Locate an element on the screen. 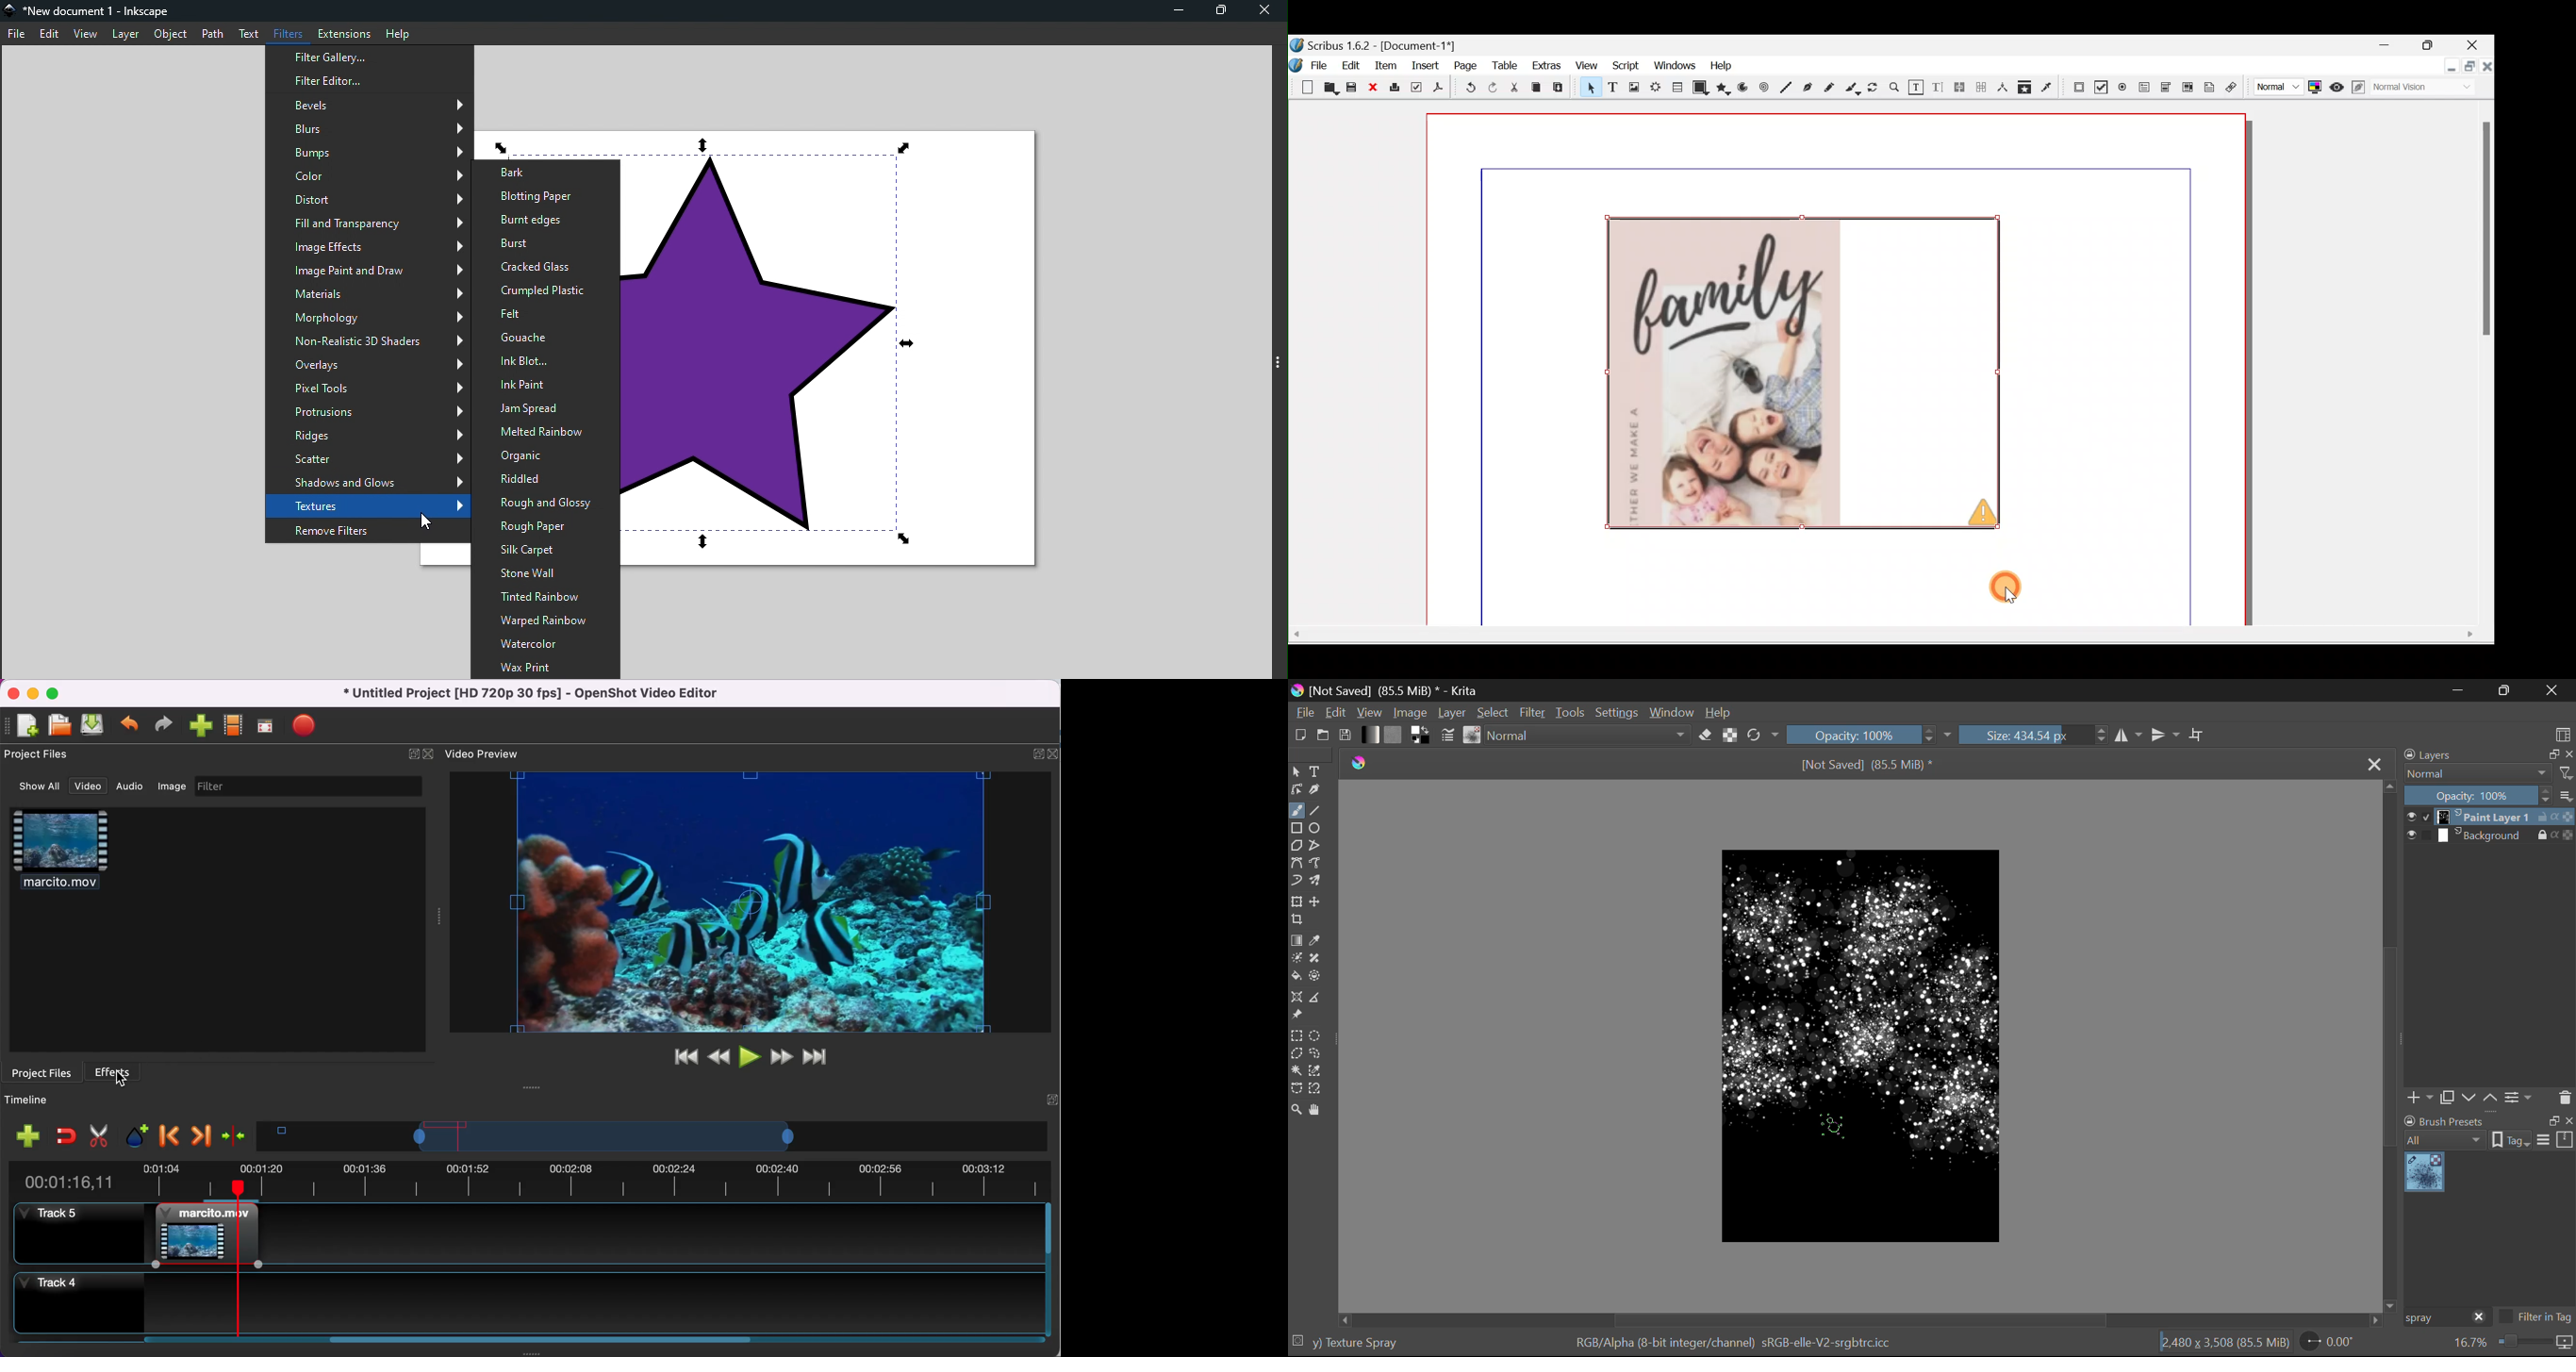 This screenshot has height=1372, width=2576. close is located at coordinates (1054, 752).